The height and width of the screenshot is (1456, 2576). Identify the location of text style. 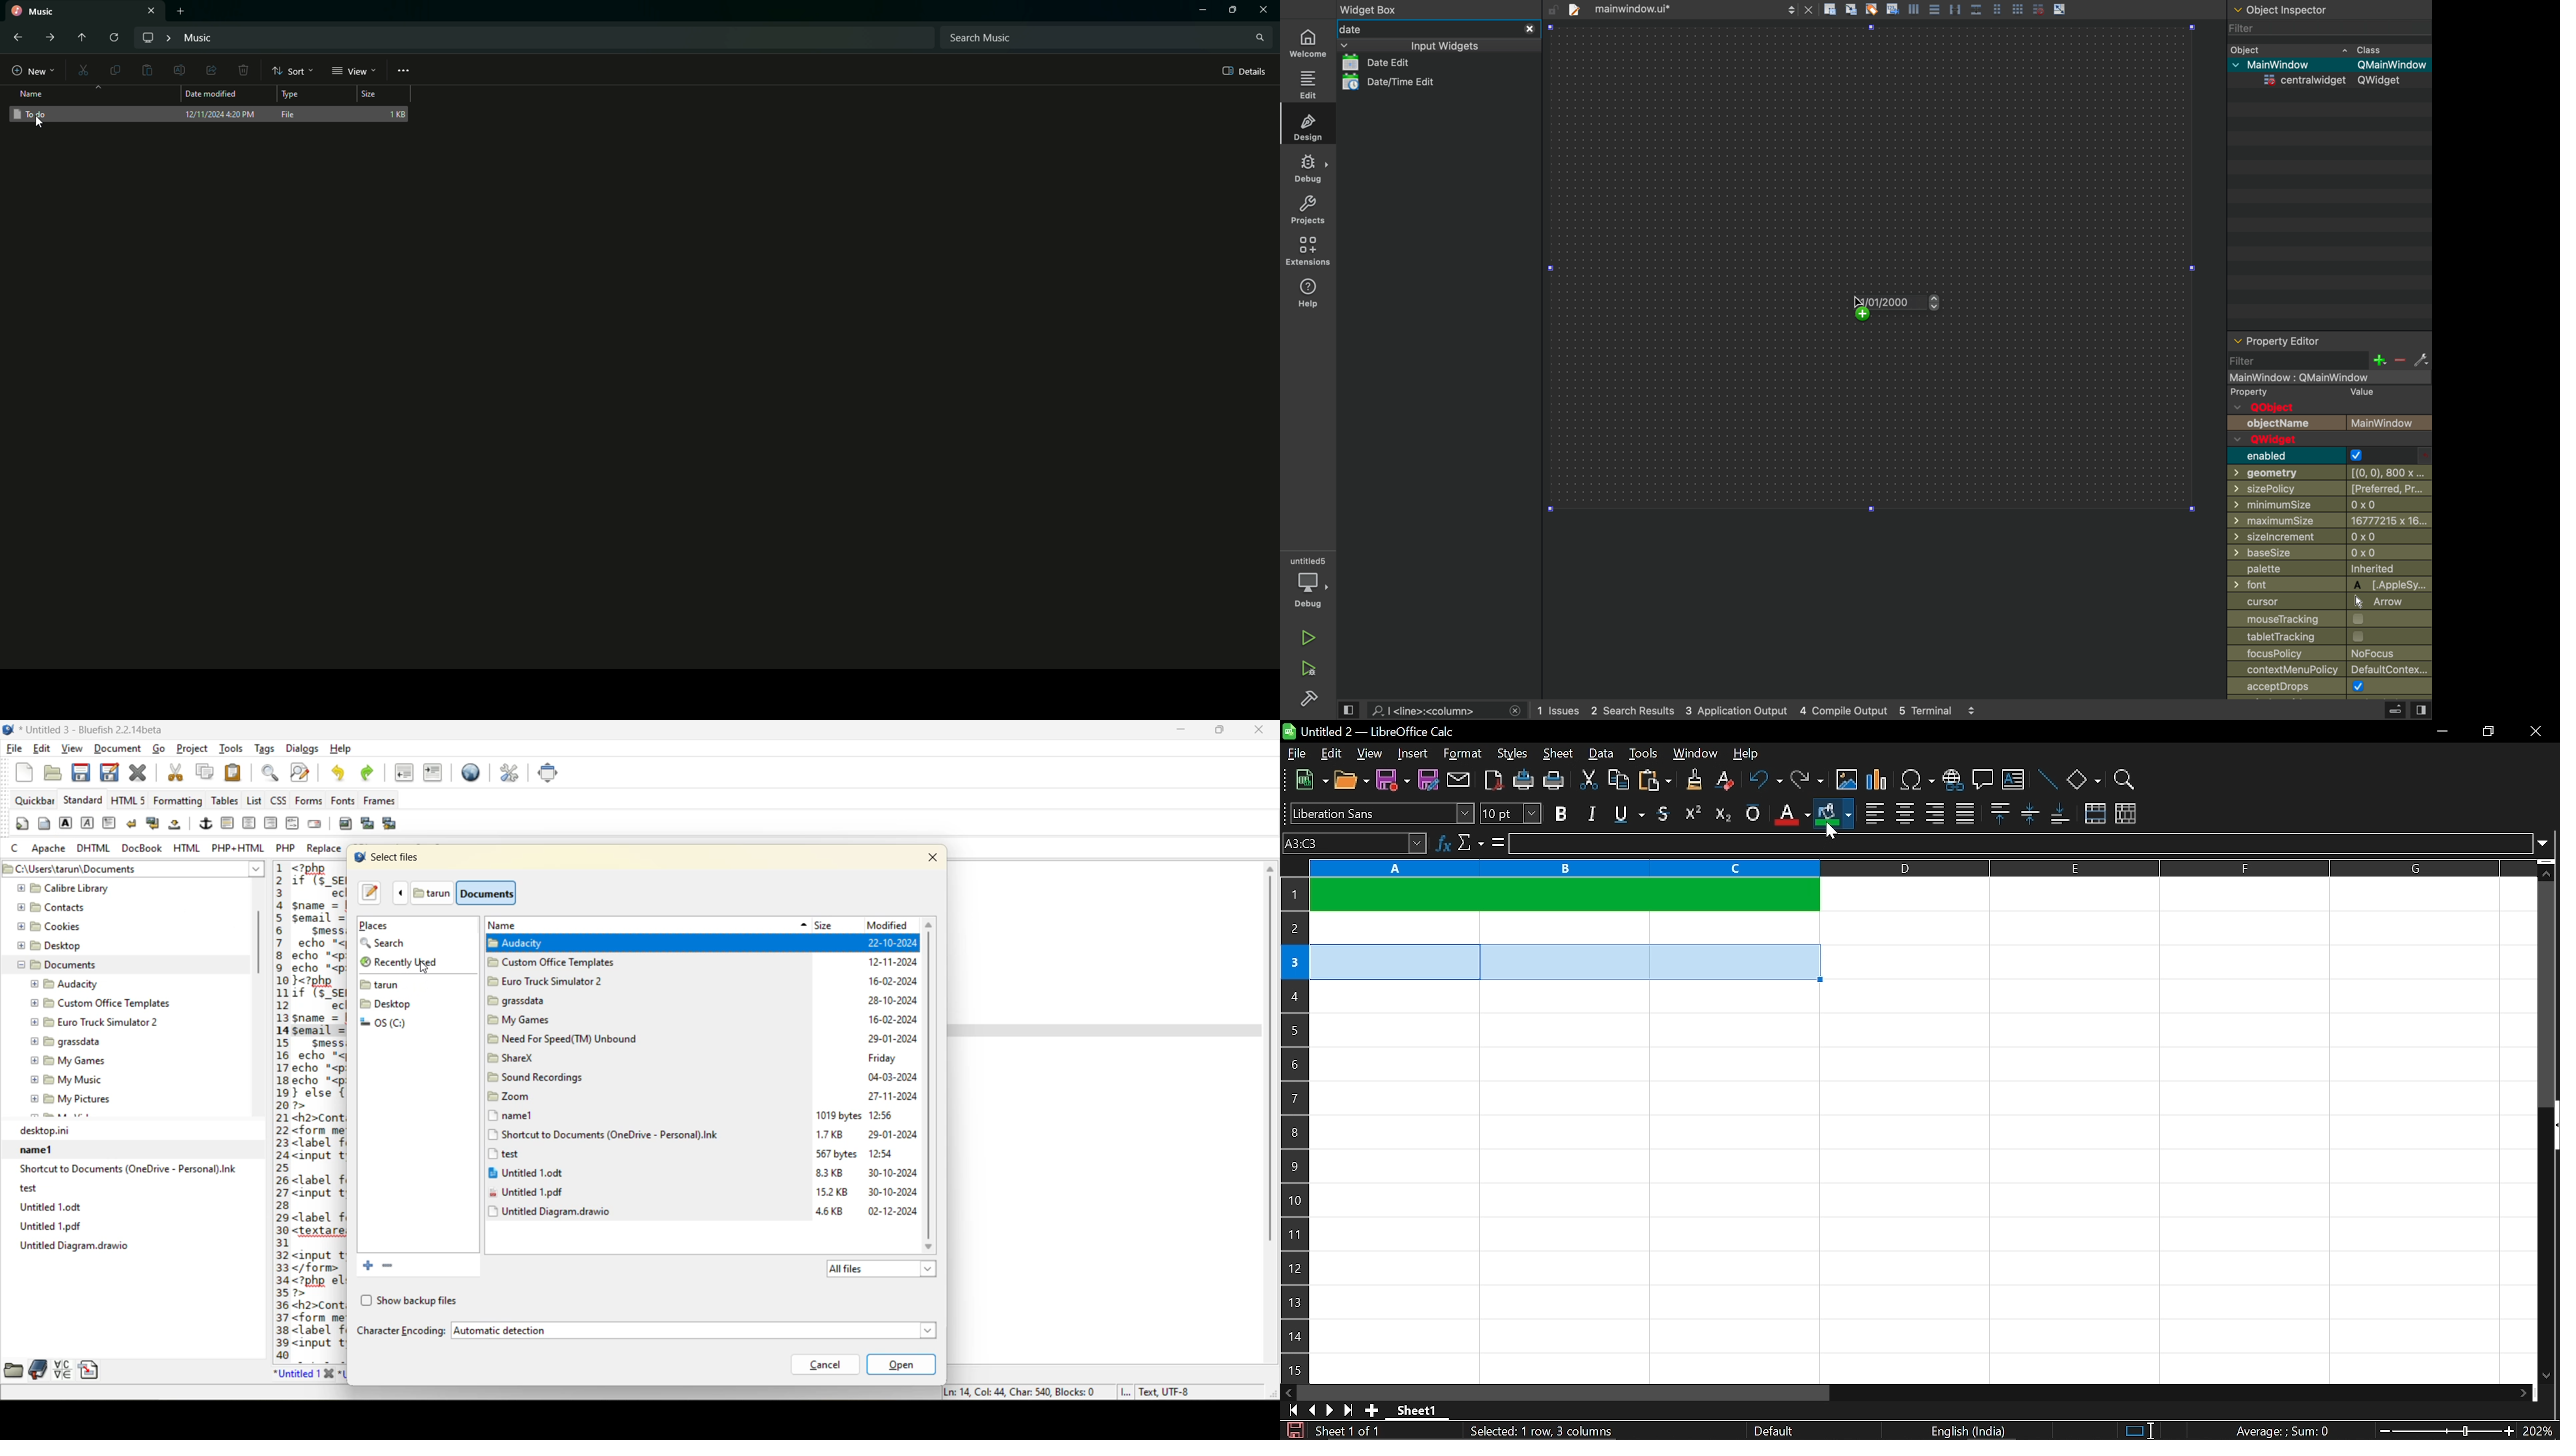
(1383, 814).